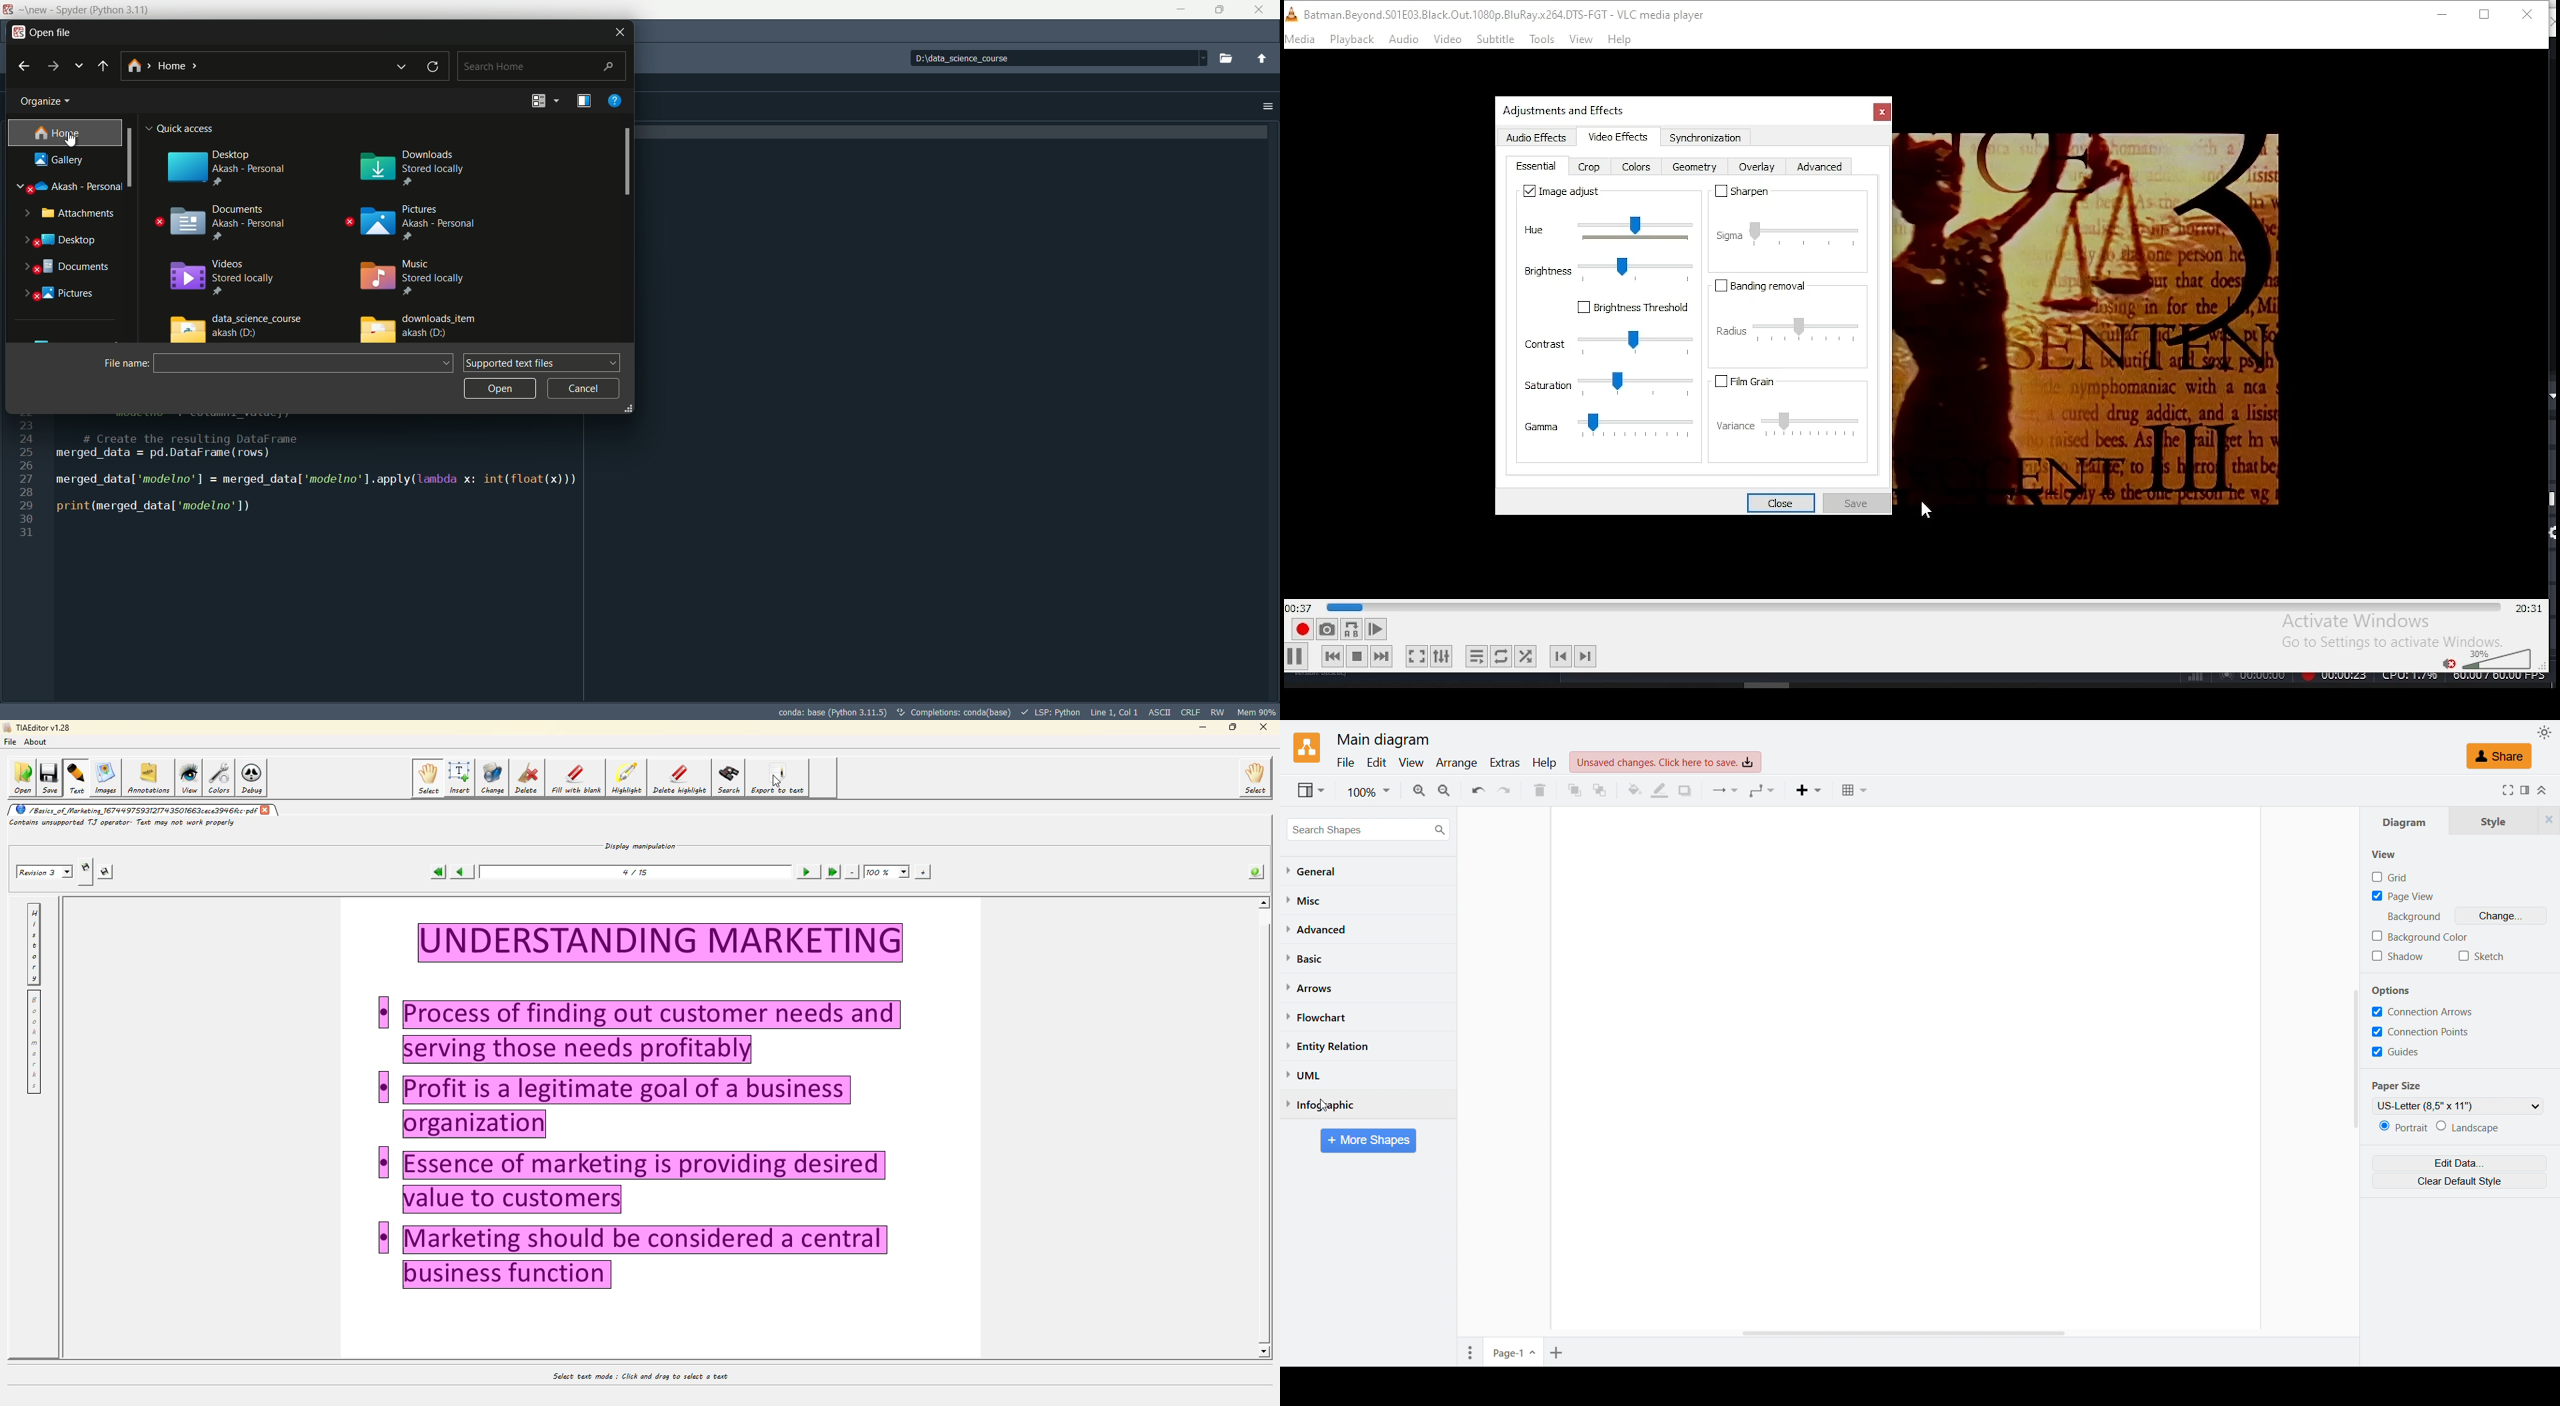 This screenshot has height=1428, width=2576. Describe the element at coordinates (2544, 732) in the screenshot. I see `Toggle theme ` at that location.